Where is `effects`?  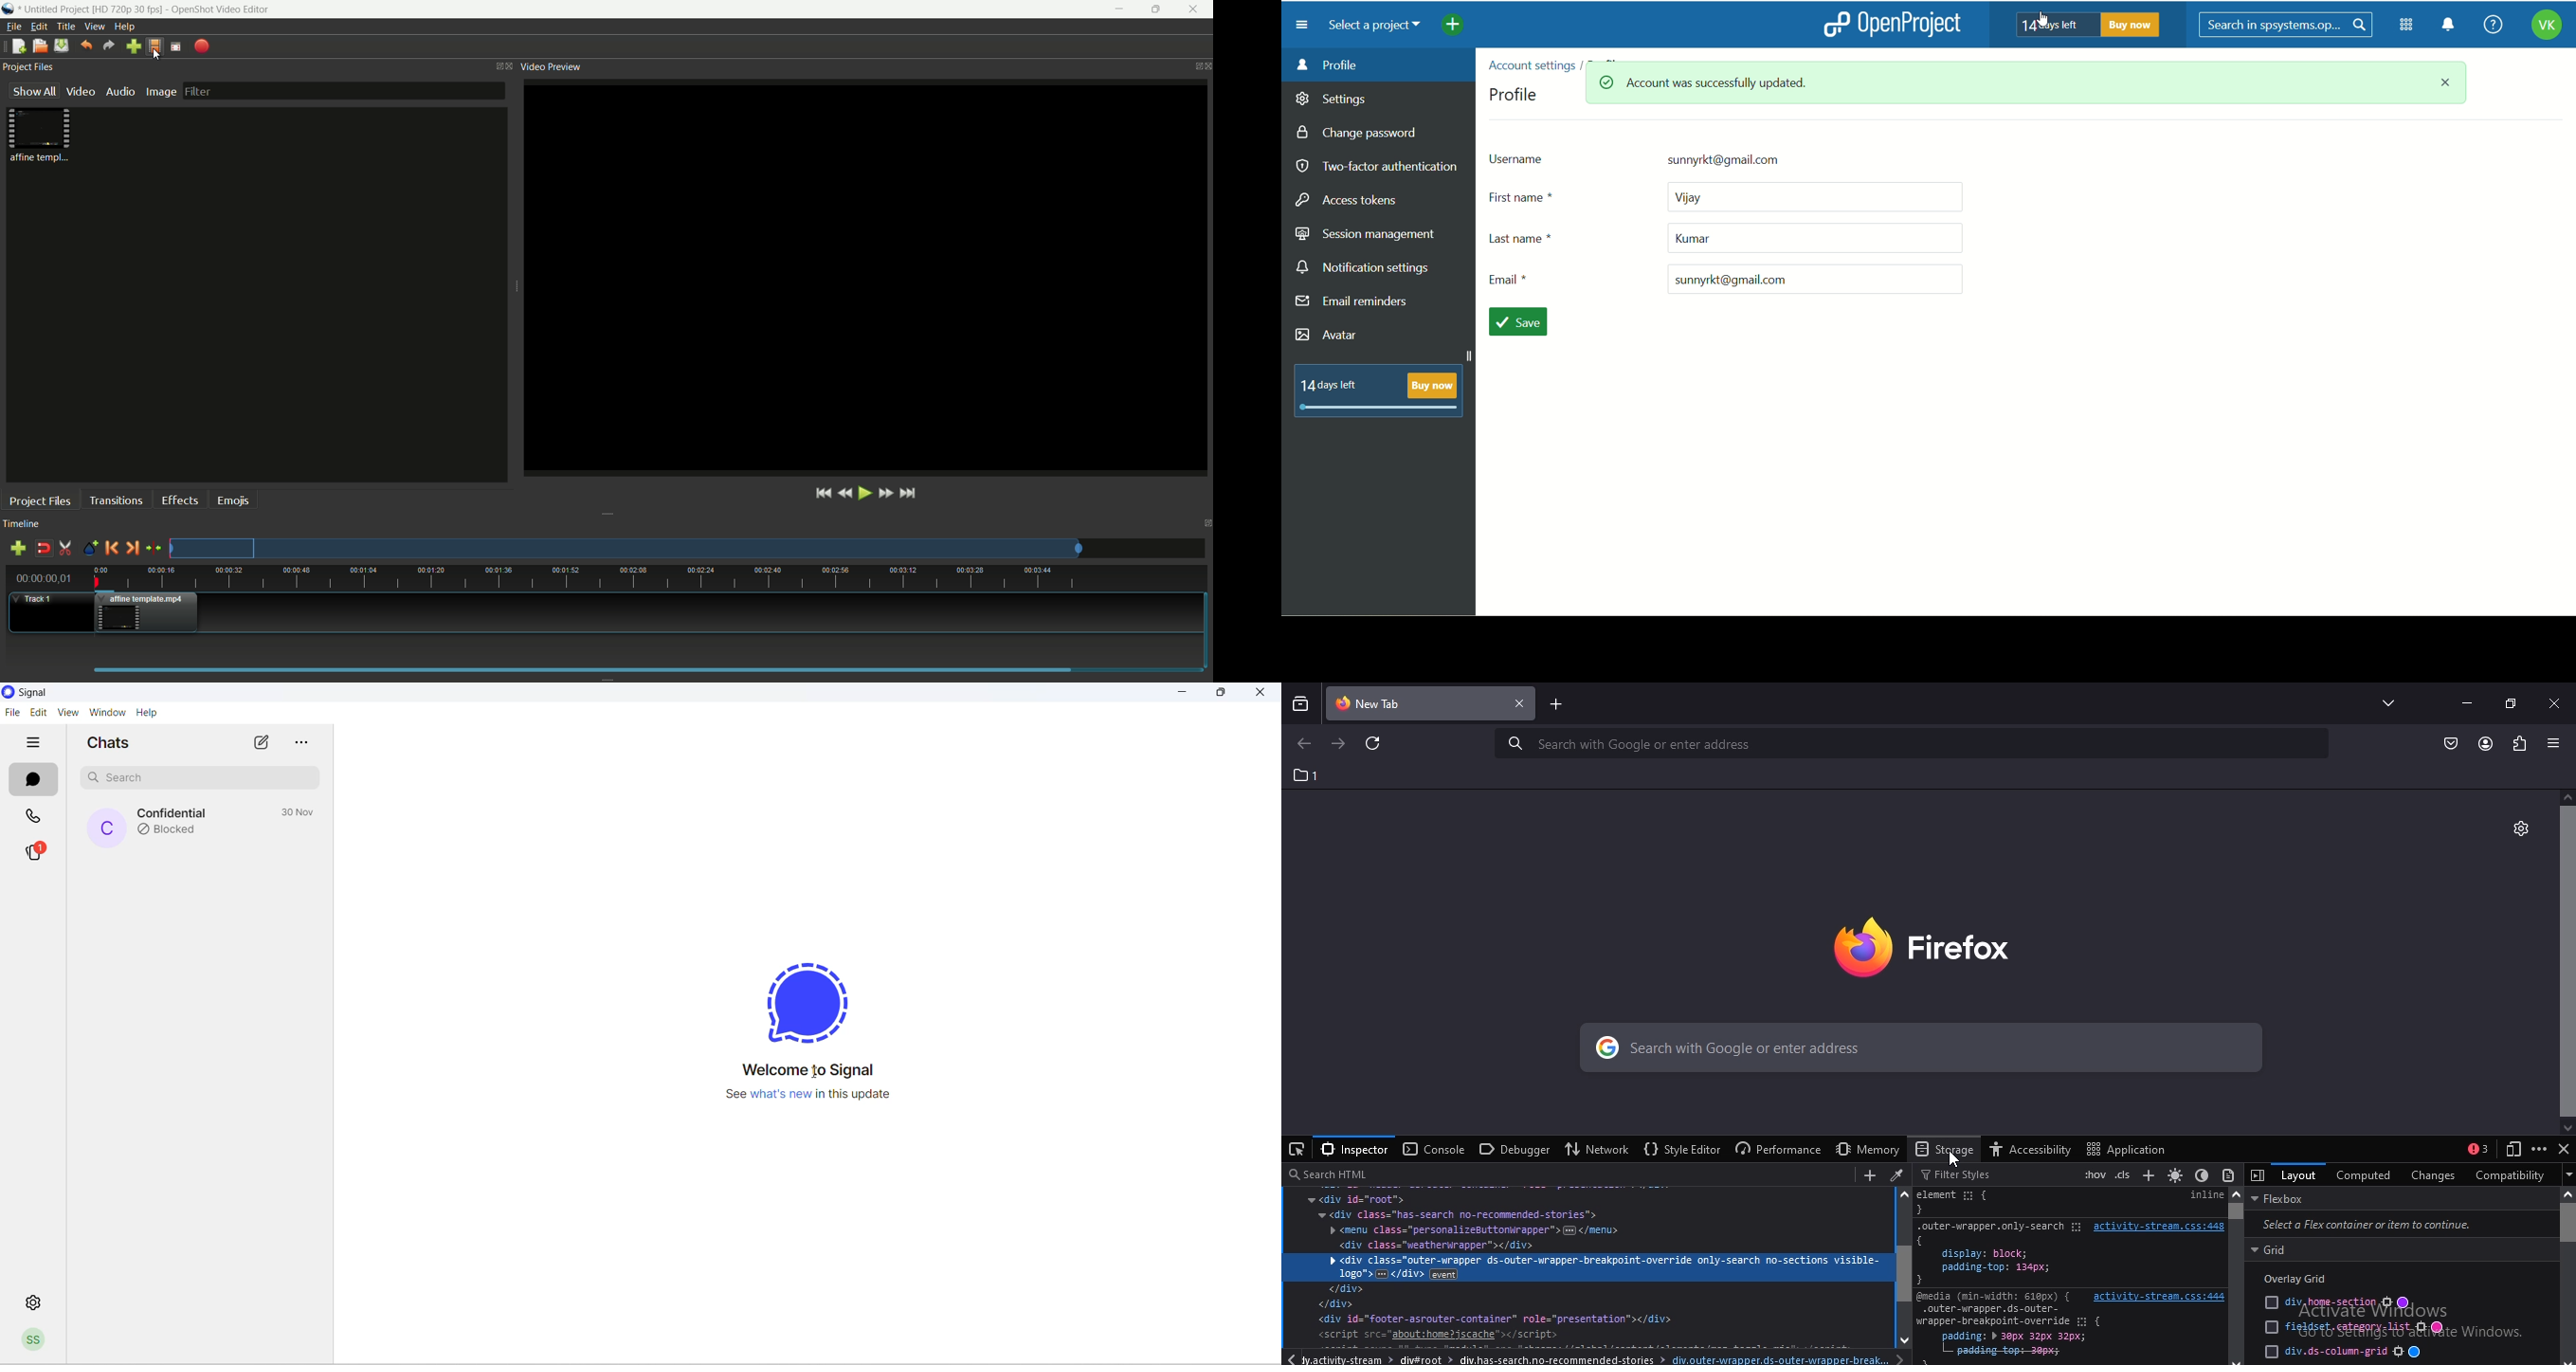 effects is located at coordinates (179, 500).